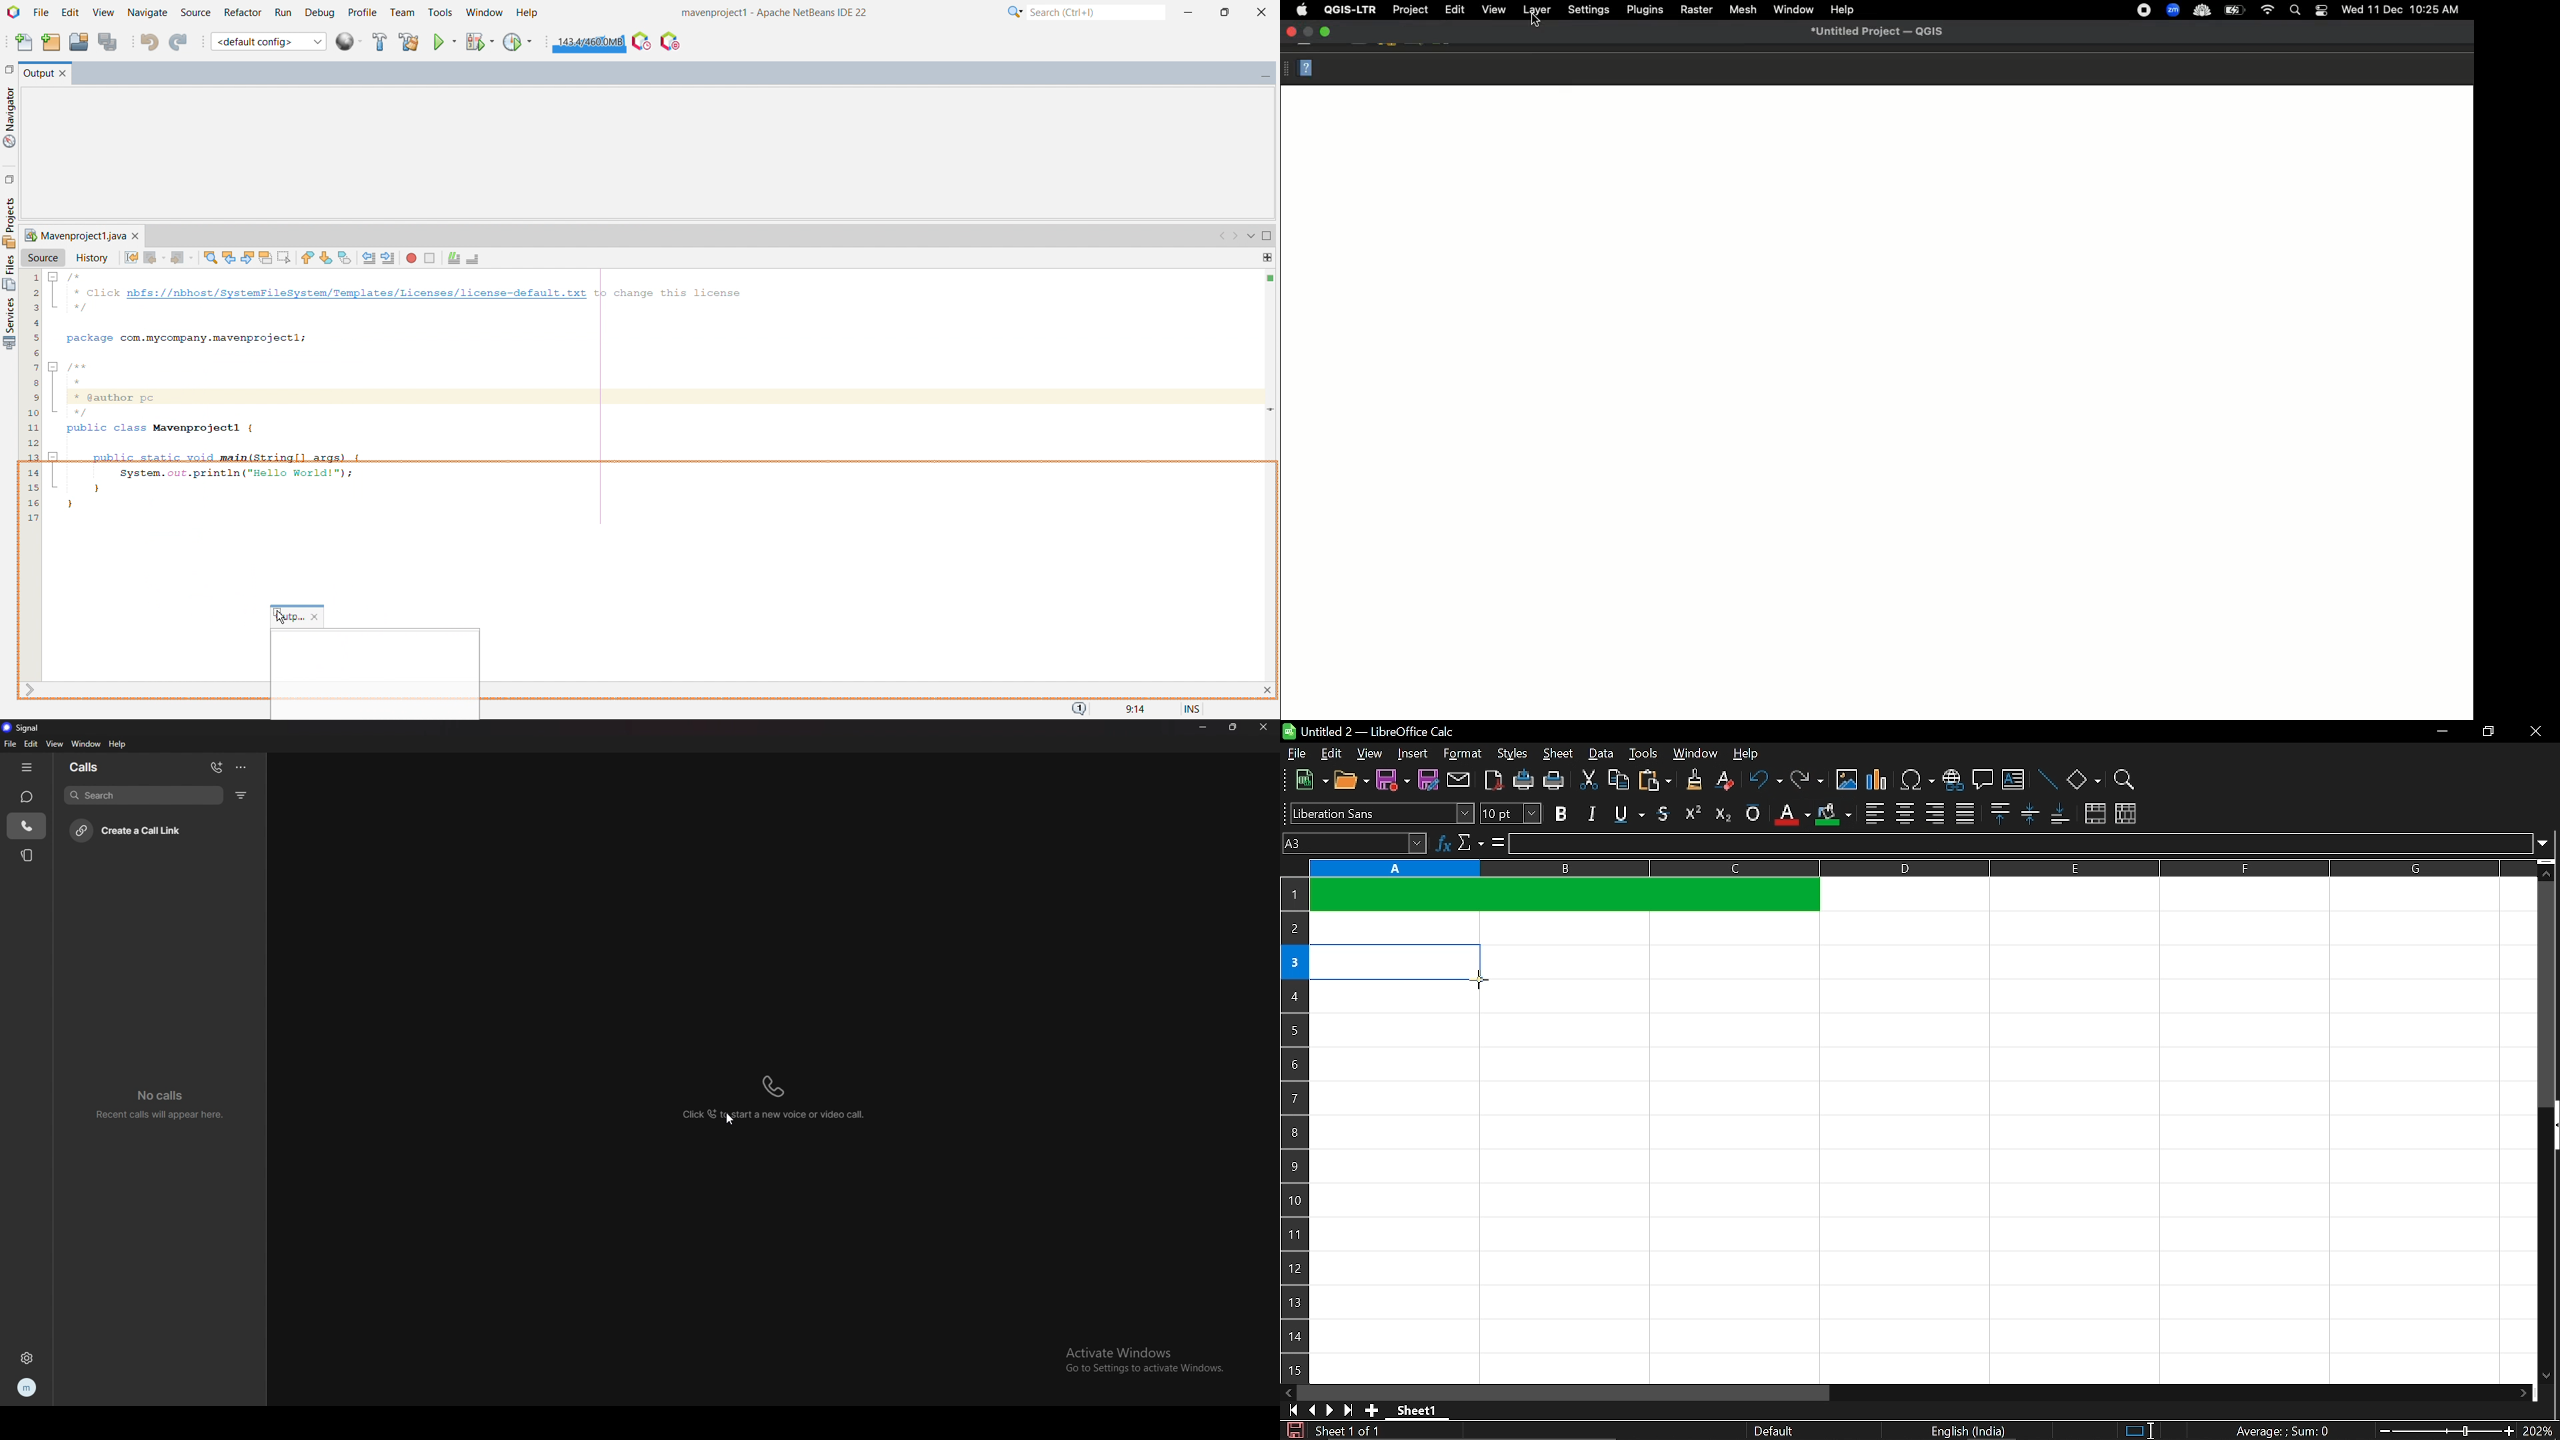 The width and height of the screenshot is (2576, 1456). I want to click on Average:;Sum: 0, so click(2282, 1430).